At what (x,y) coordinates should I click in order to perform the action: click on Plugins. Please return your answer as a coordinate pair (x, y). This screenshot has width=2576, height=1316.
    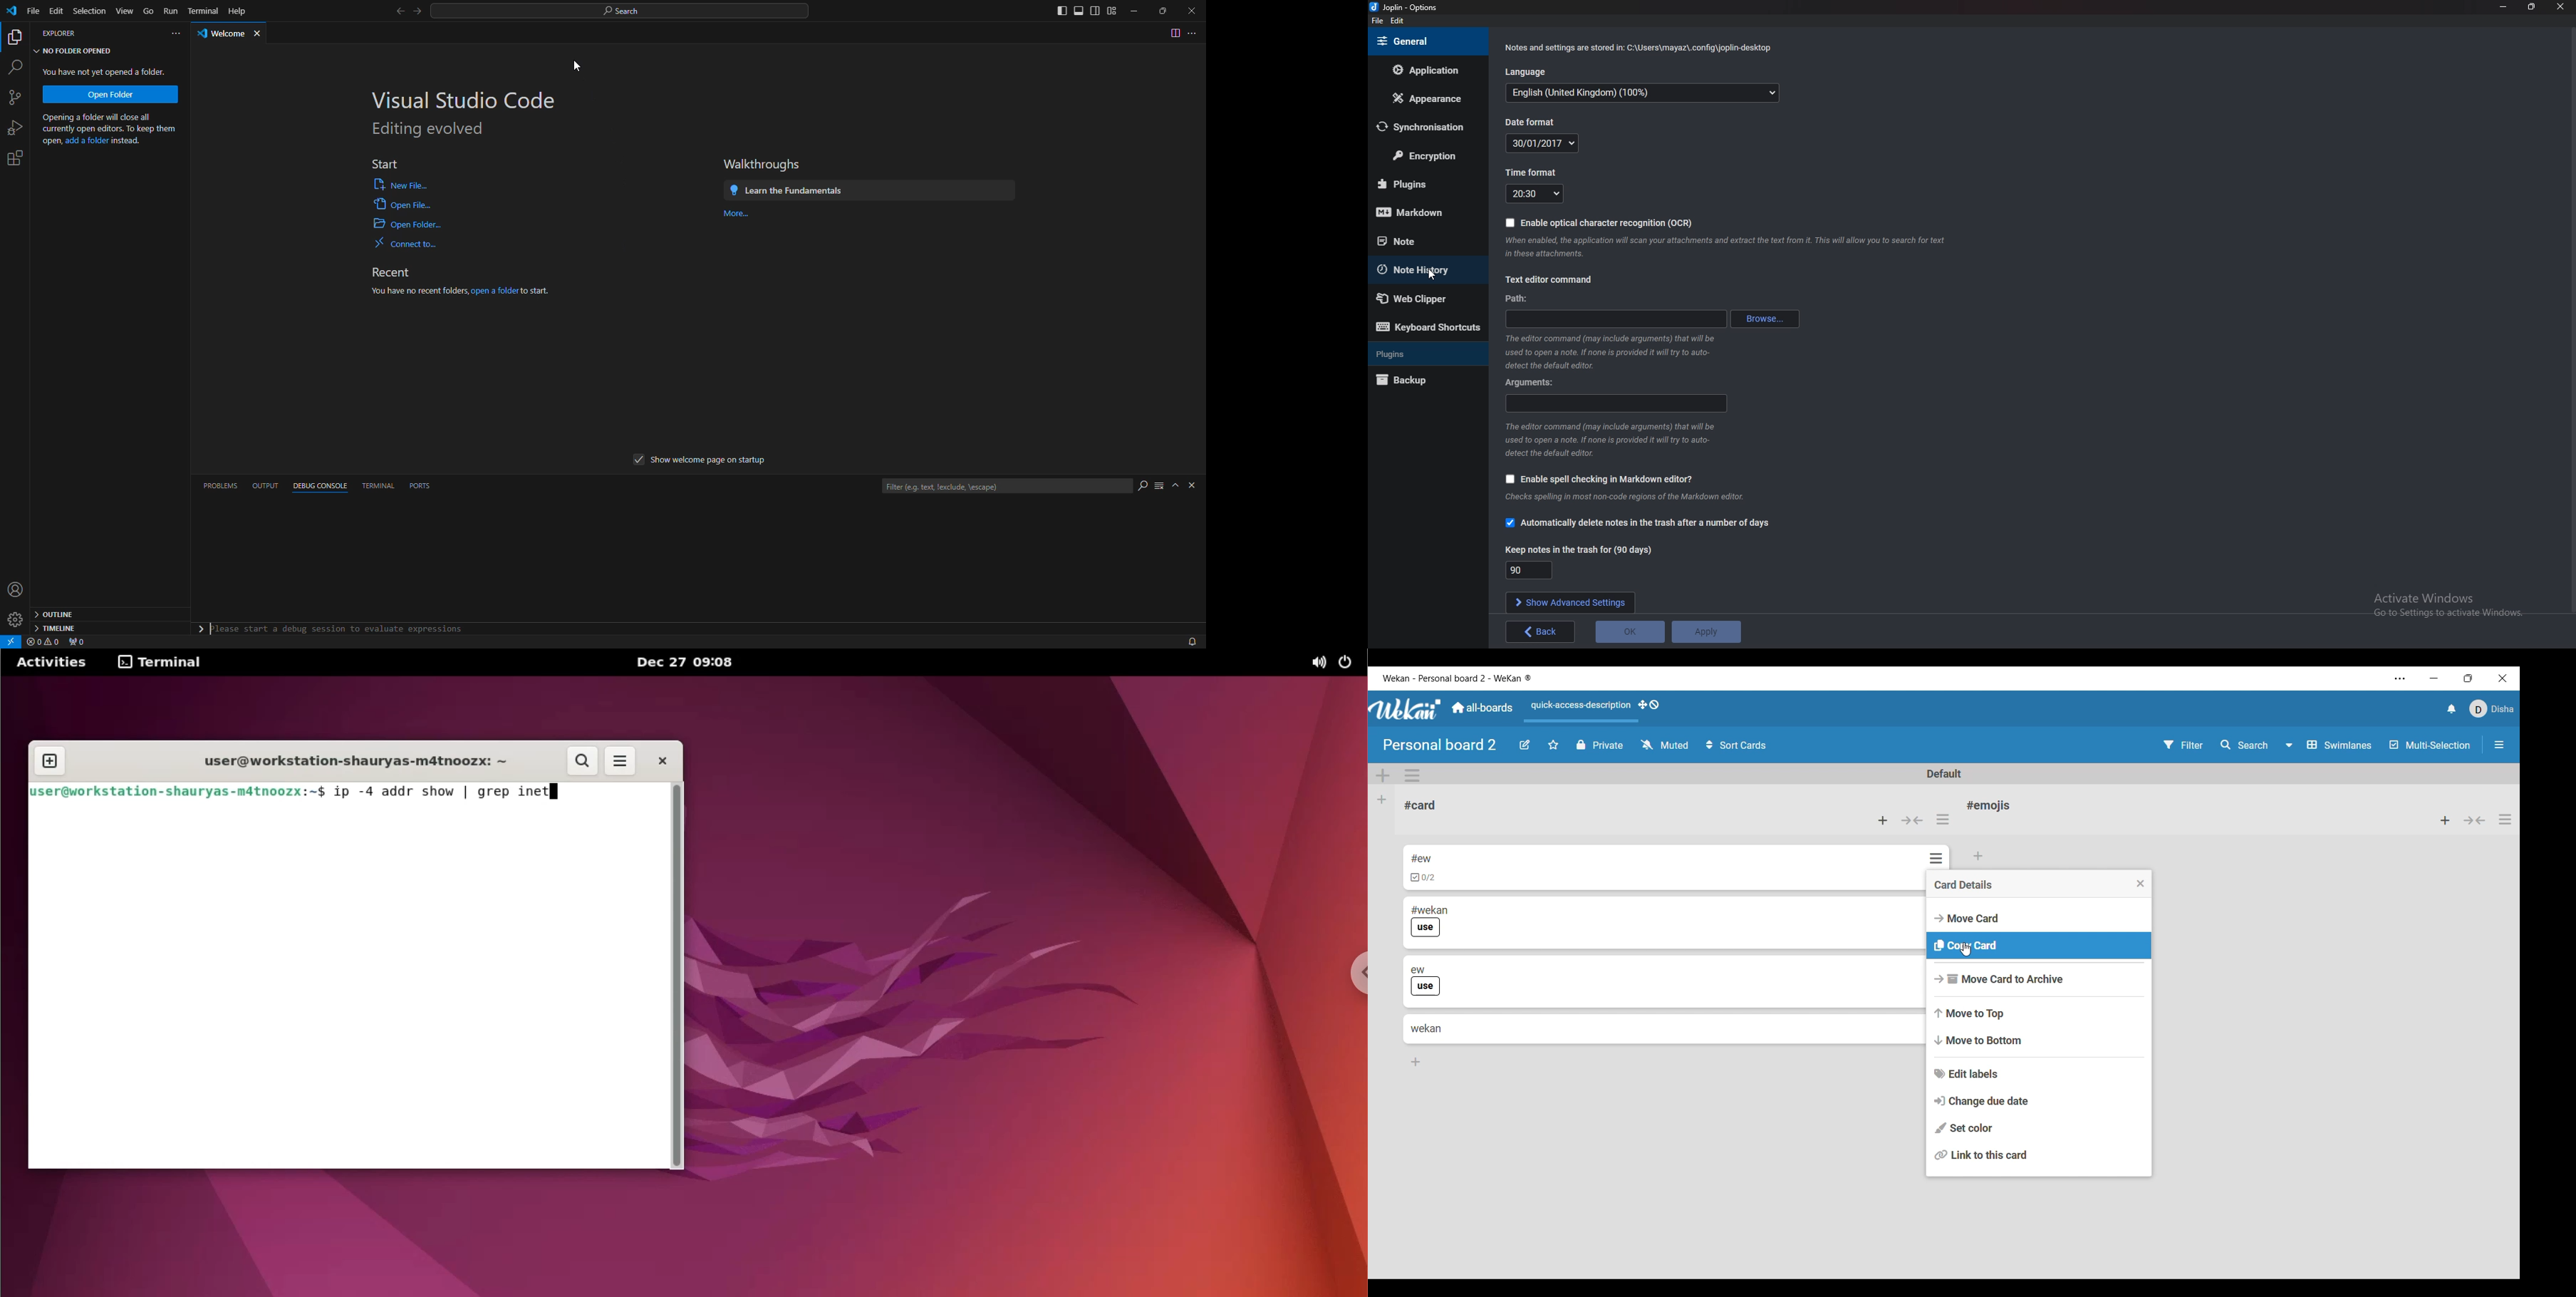
    Looking at the image, I should click on (1424, 354).